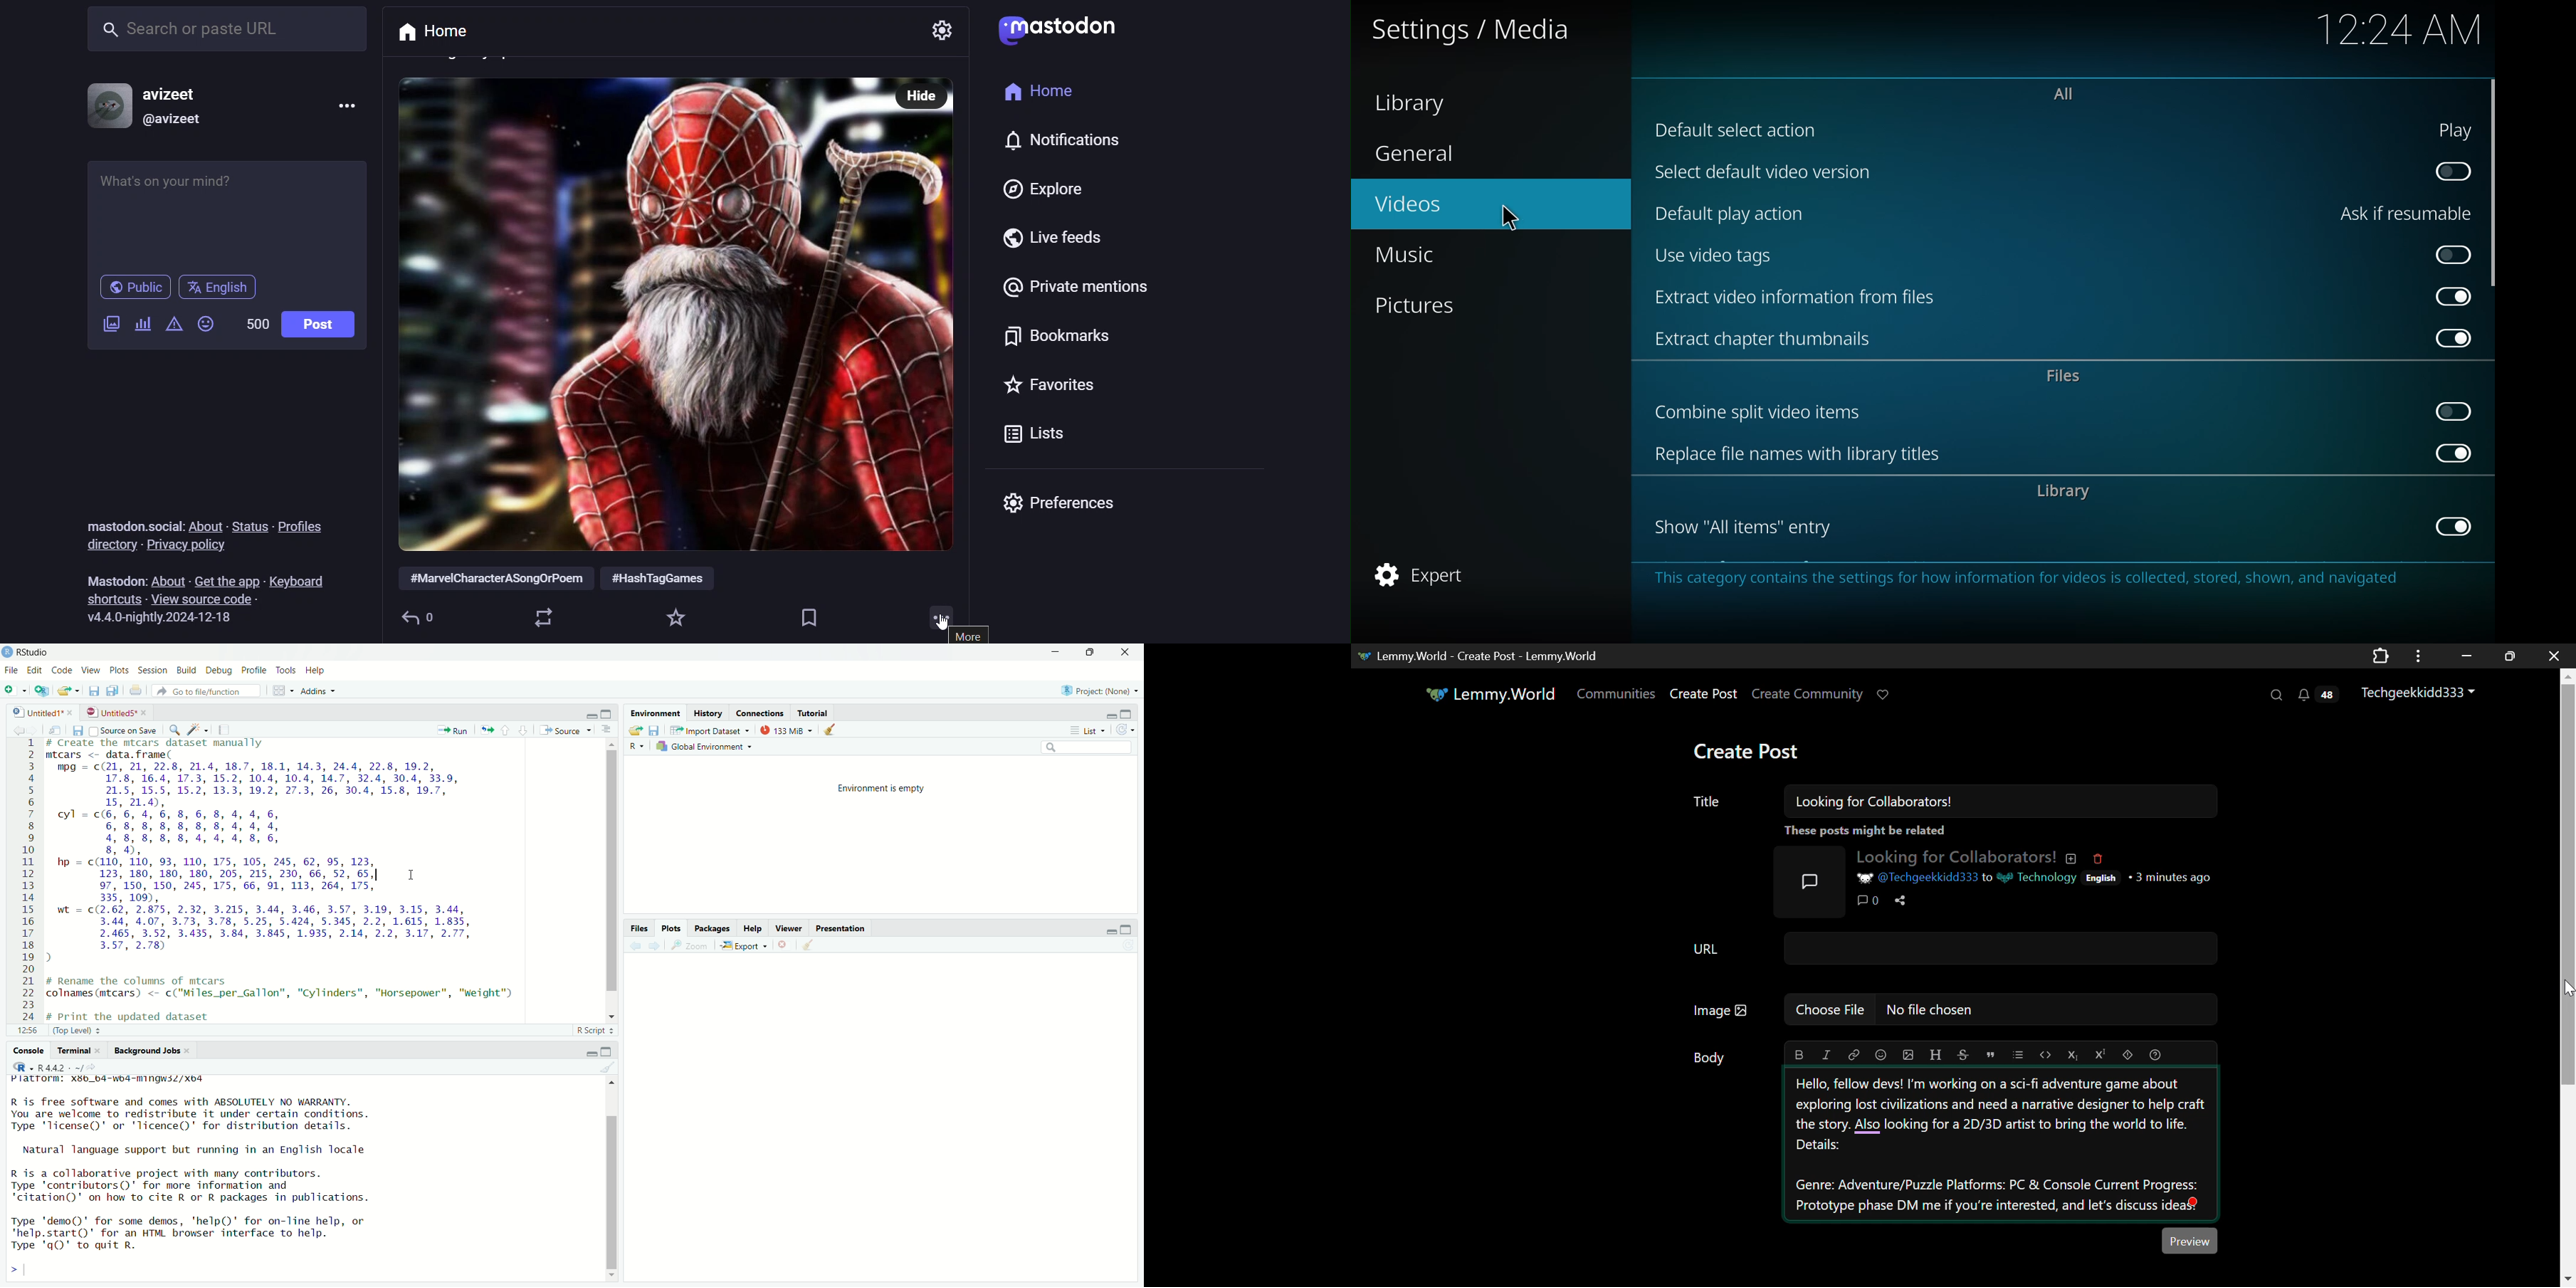  I want to click on enabled, so click(2453, 527).